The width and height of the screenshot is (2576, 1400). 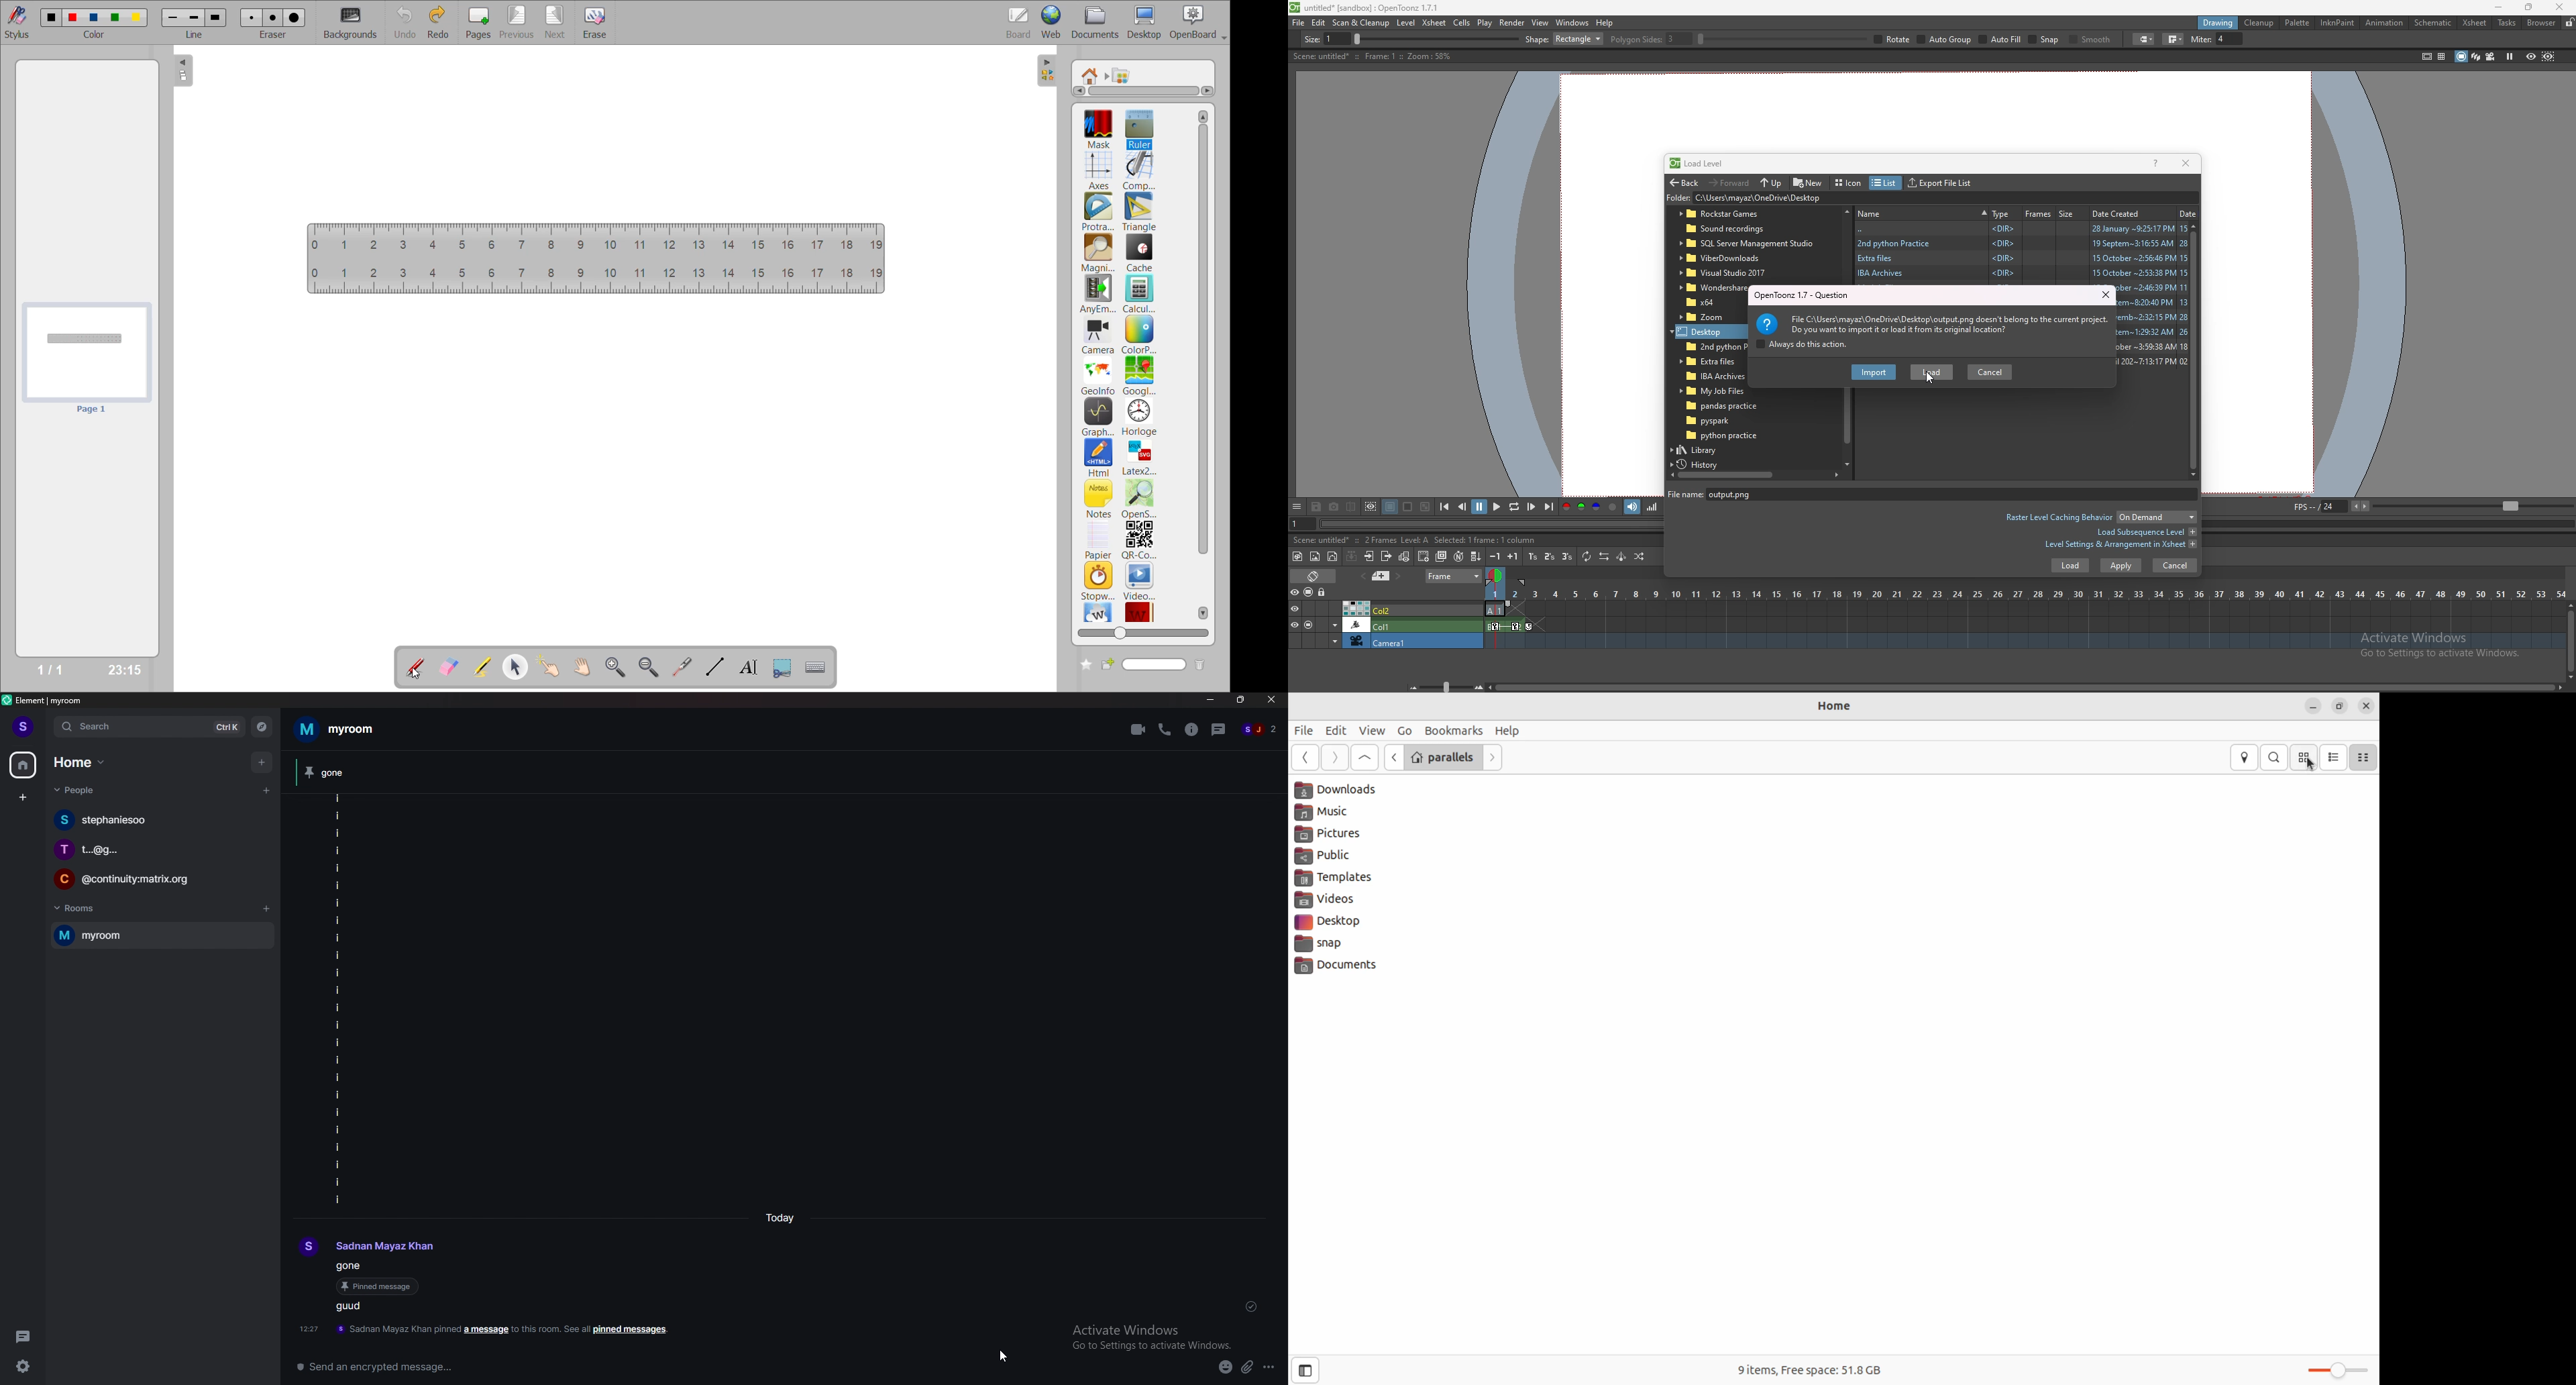 I want to click on type, so click(x=2001, y=213).